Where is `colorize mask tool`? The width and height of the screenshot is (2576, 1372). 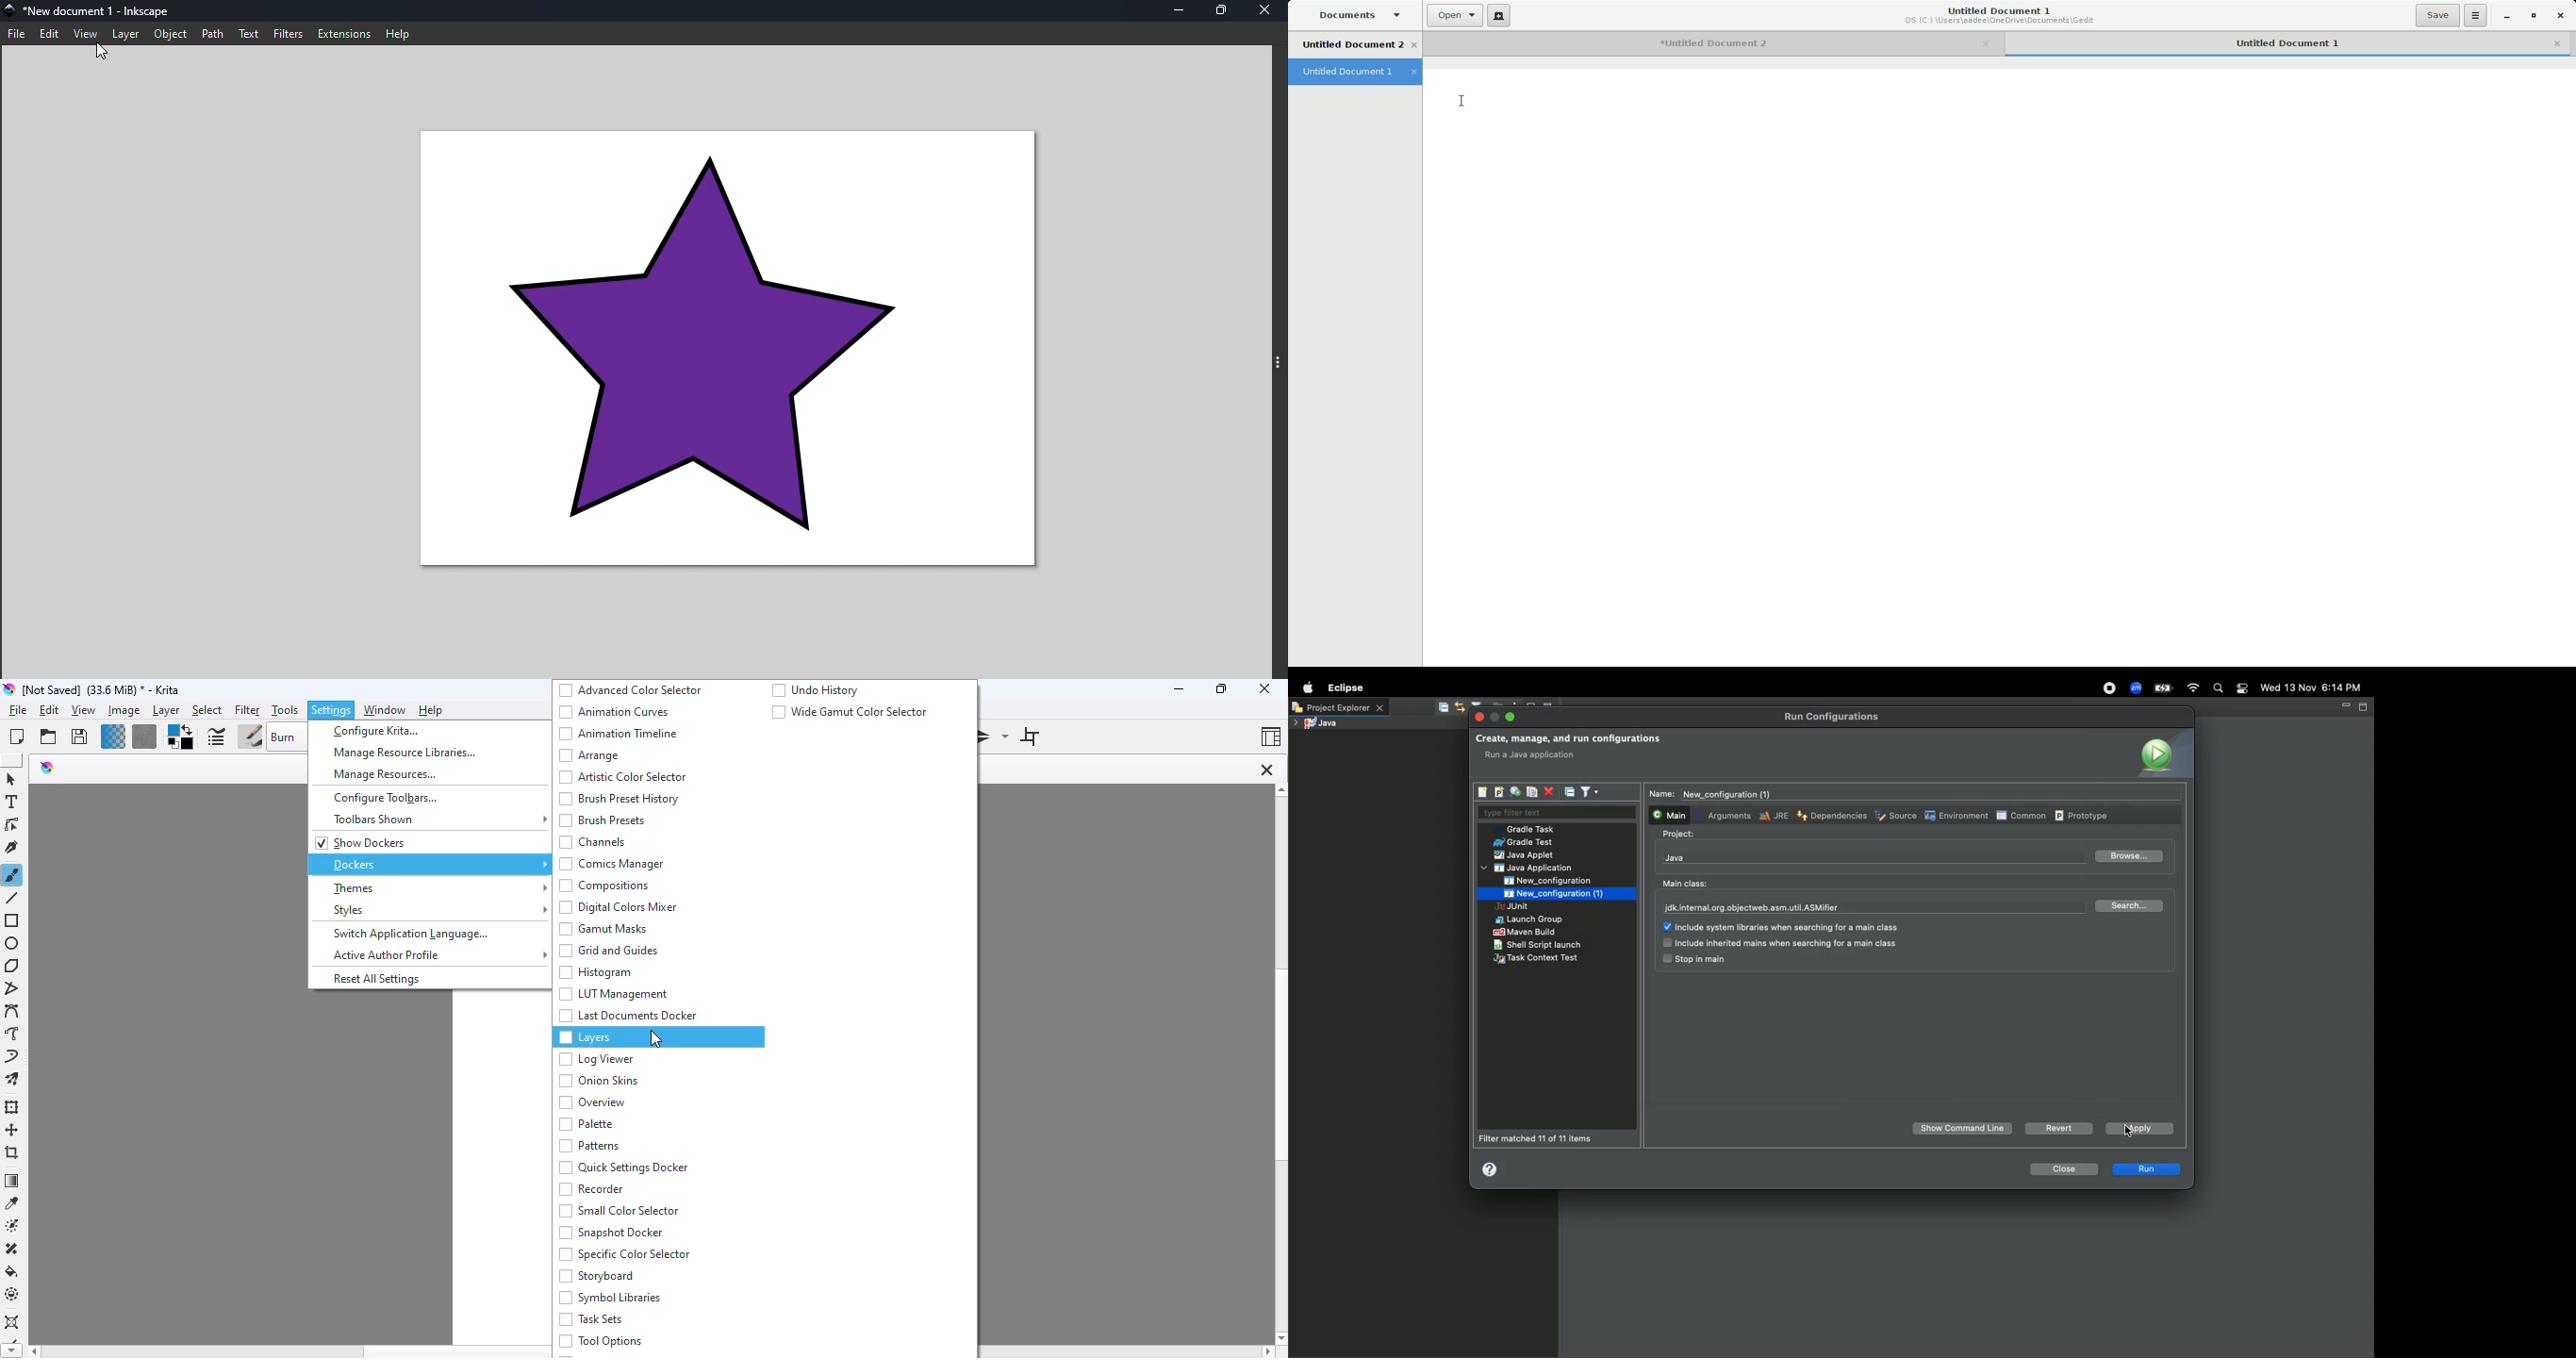
colorize mask tool is located at coordinates (14, 1225).